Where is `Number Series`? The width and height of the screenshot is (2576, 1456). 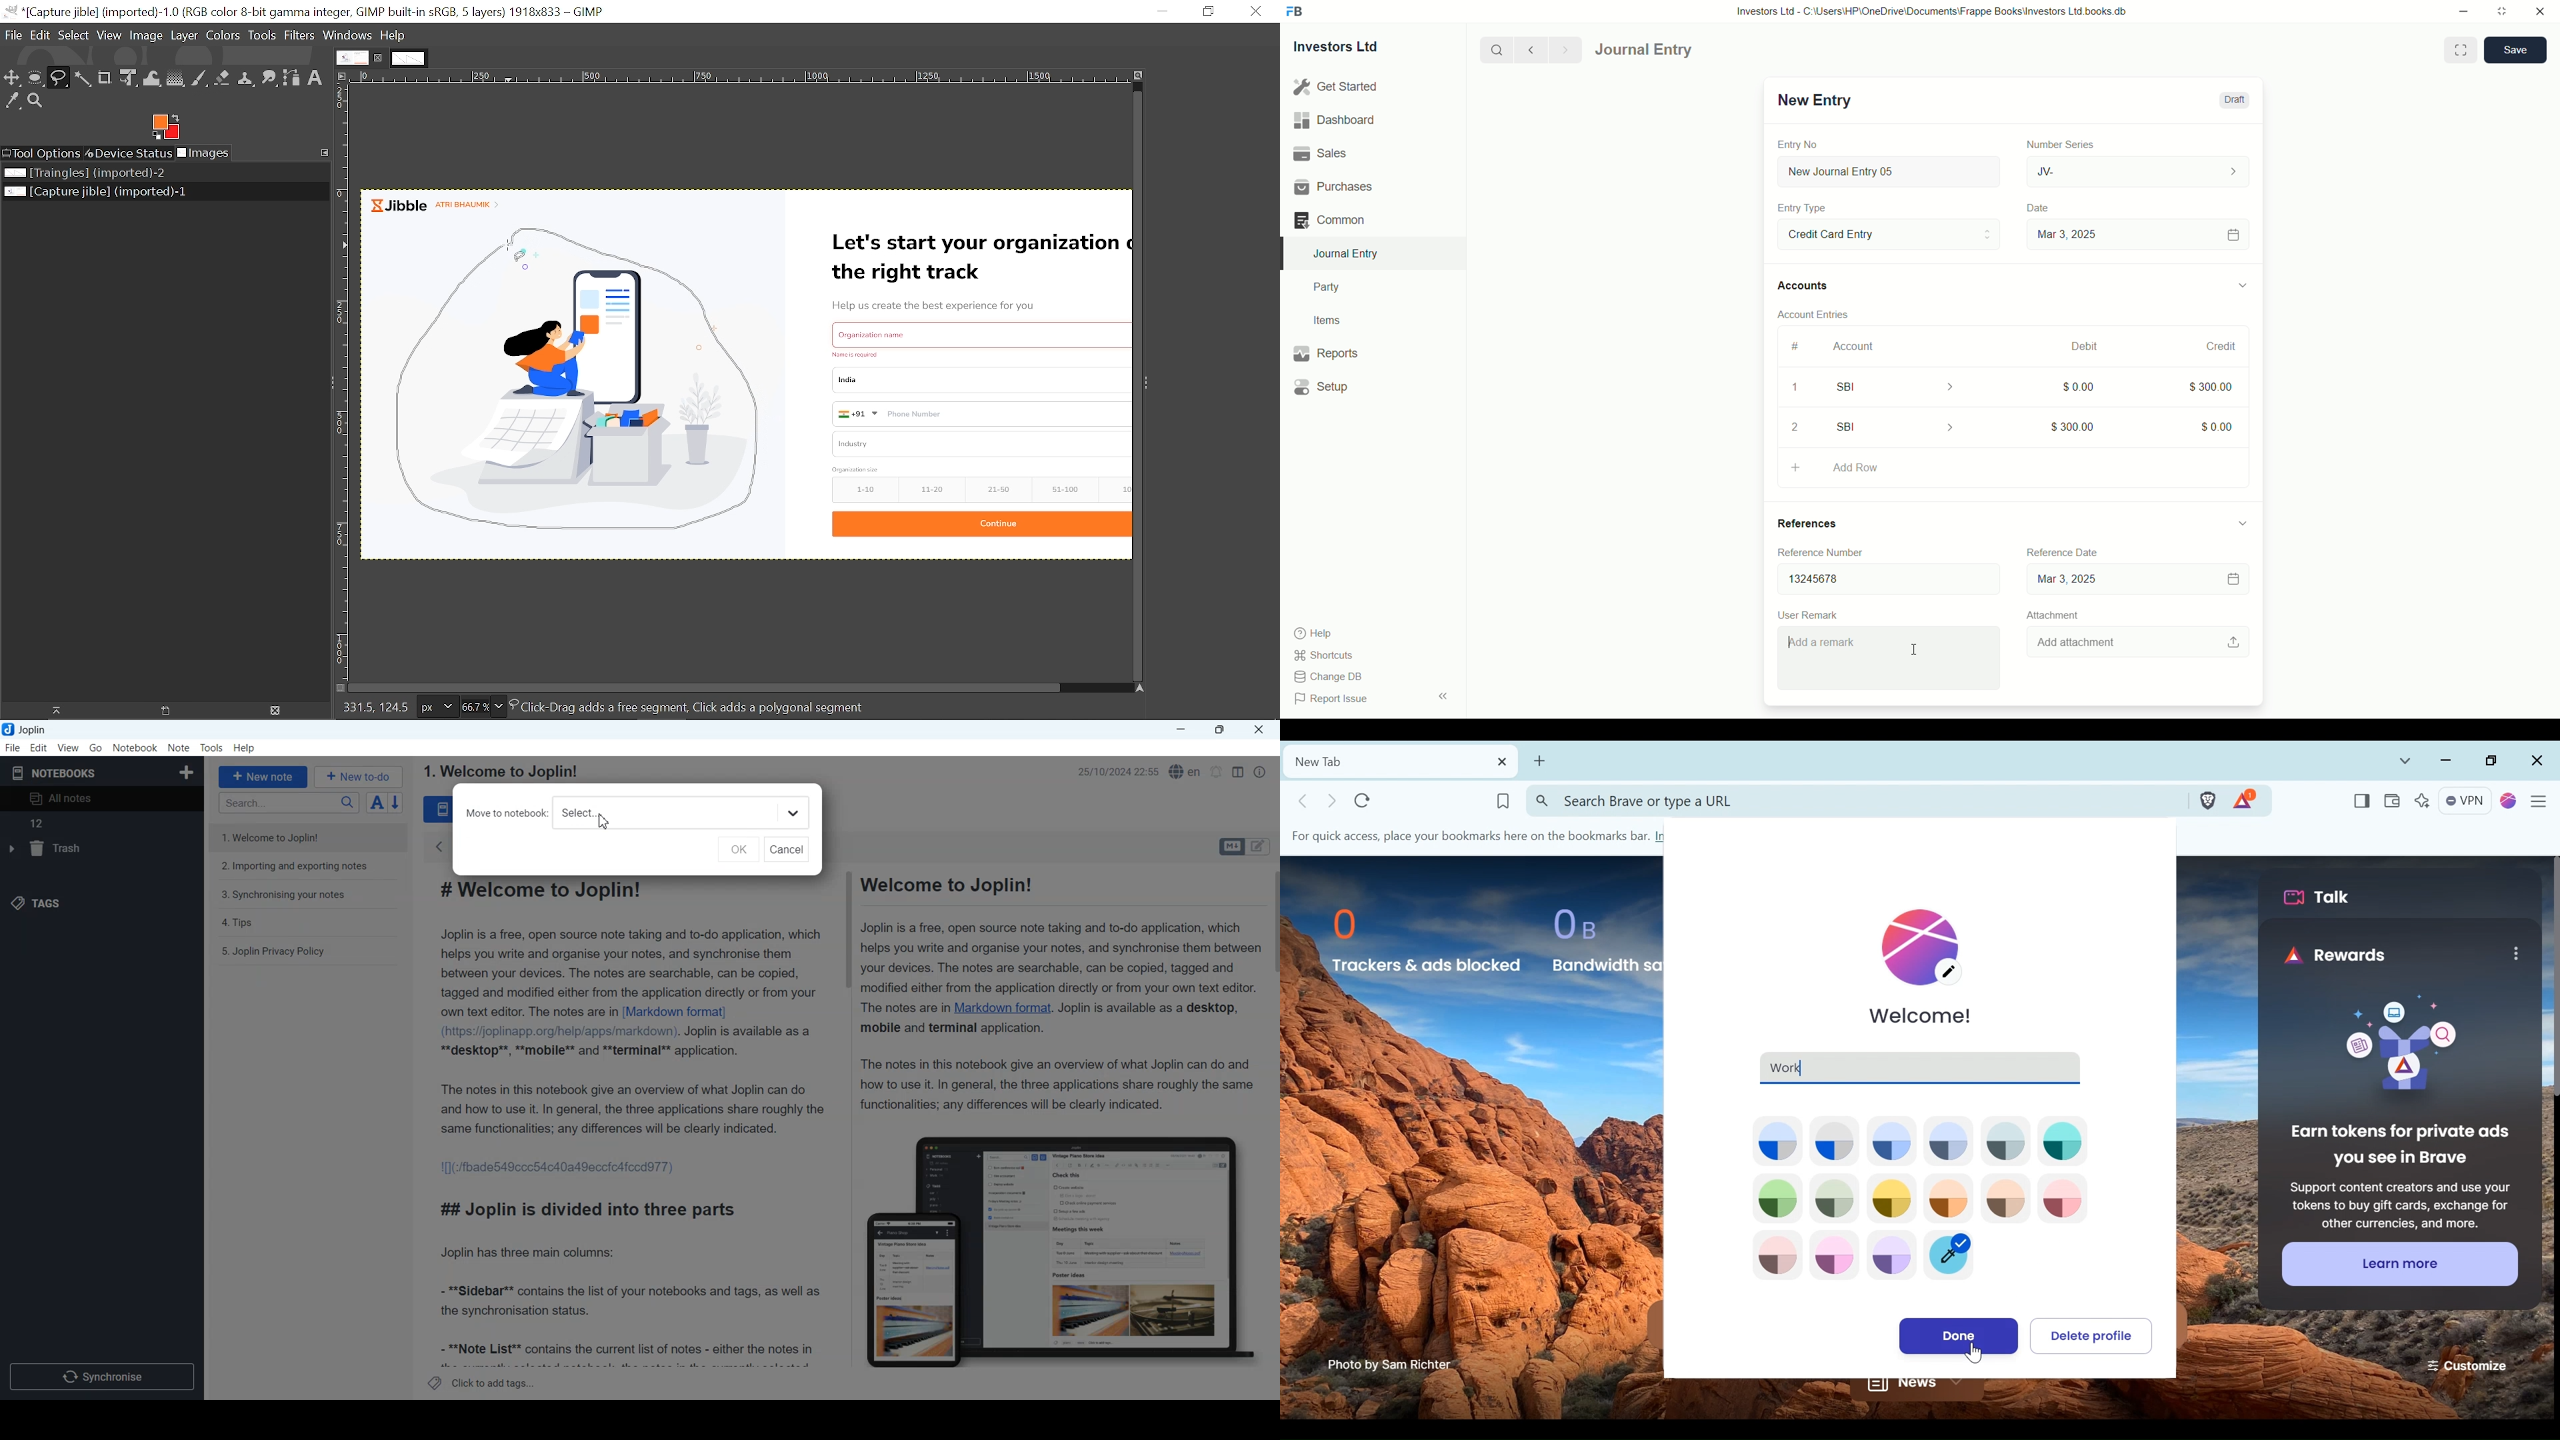
Number Series is located at coordinates (2055, 143).